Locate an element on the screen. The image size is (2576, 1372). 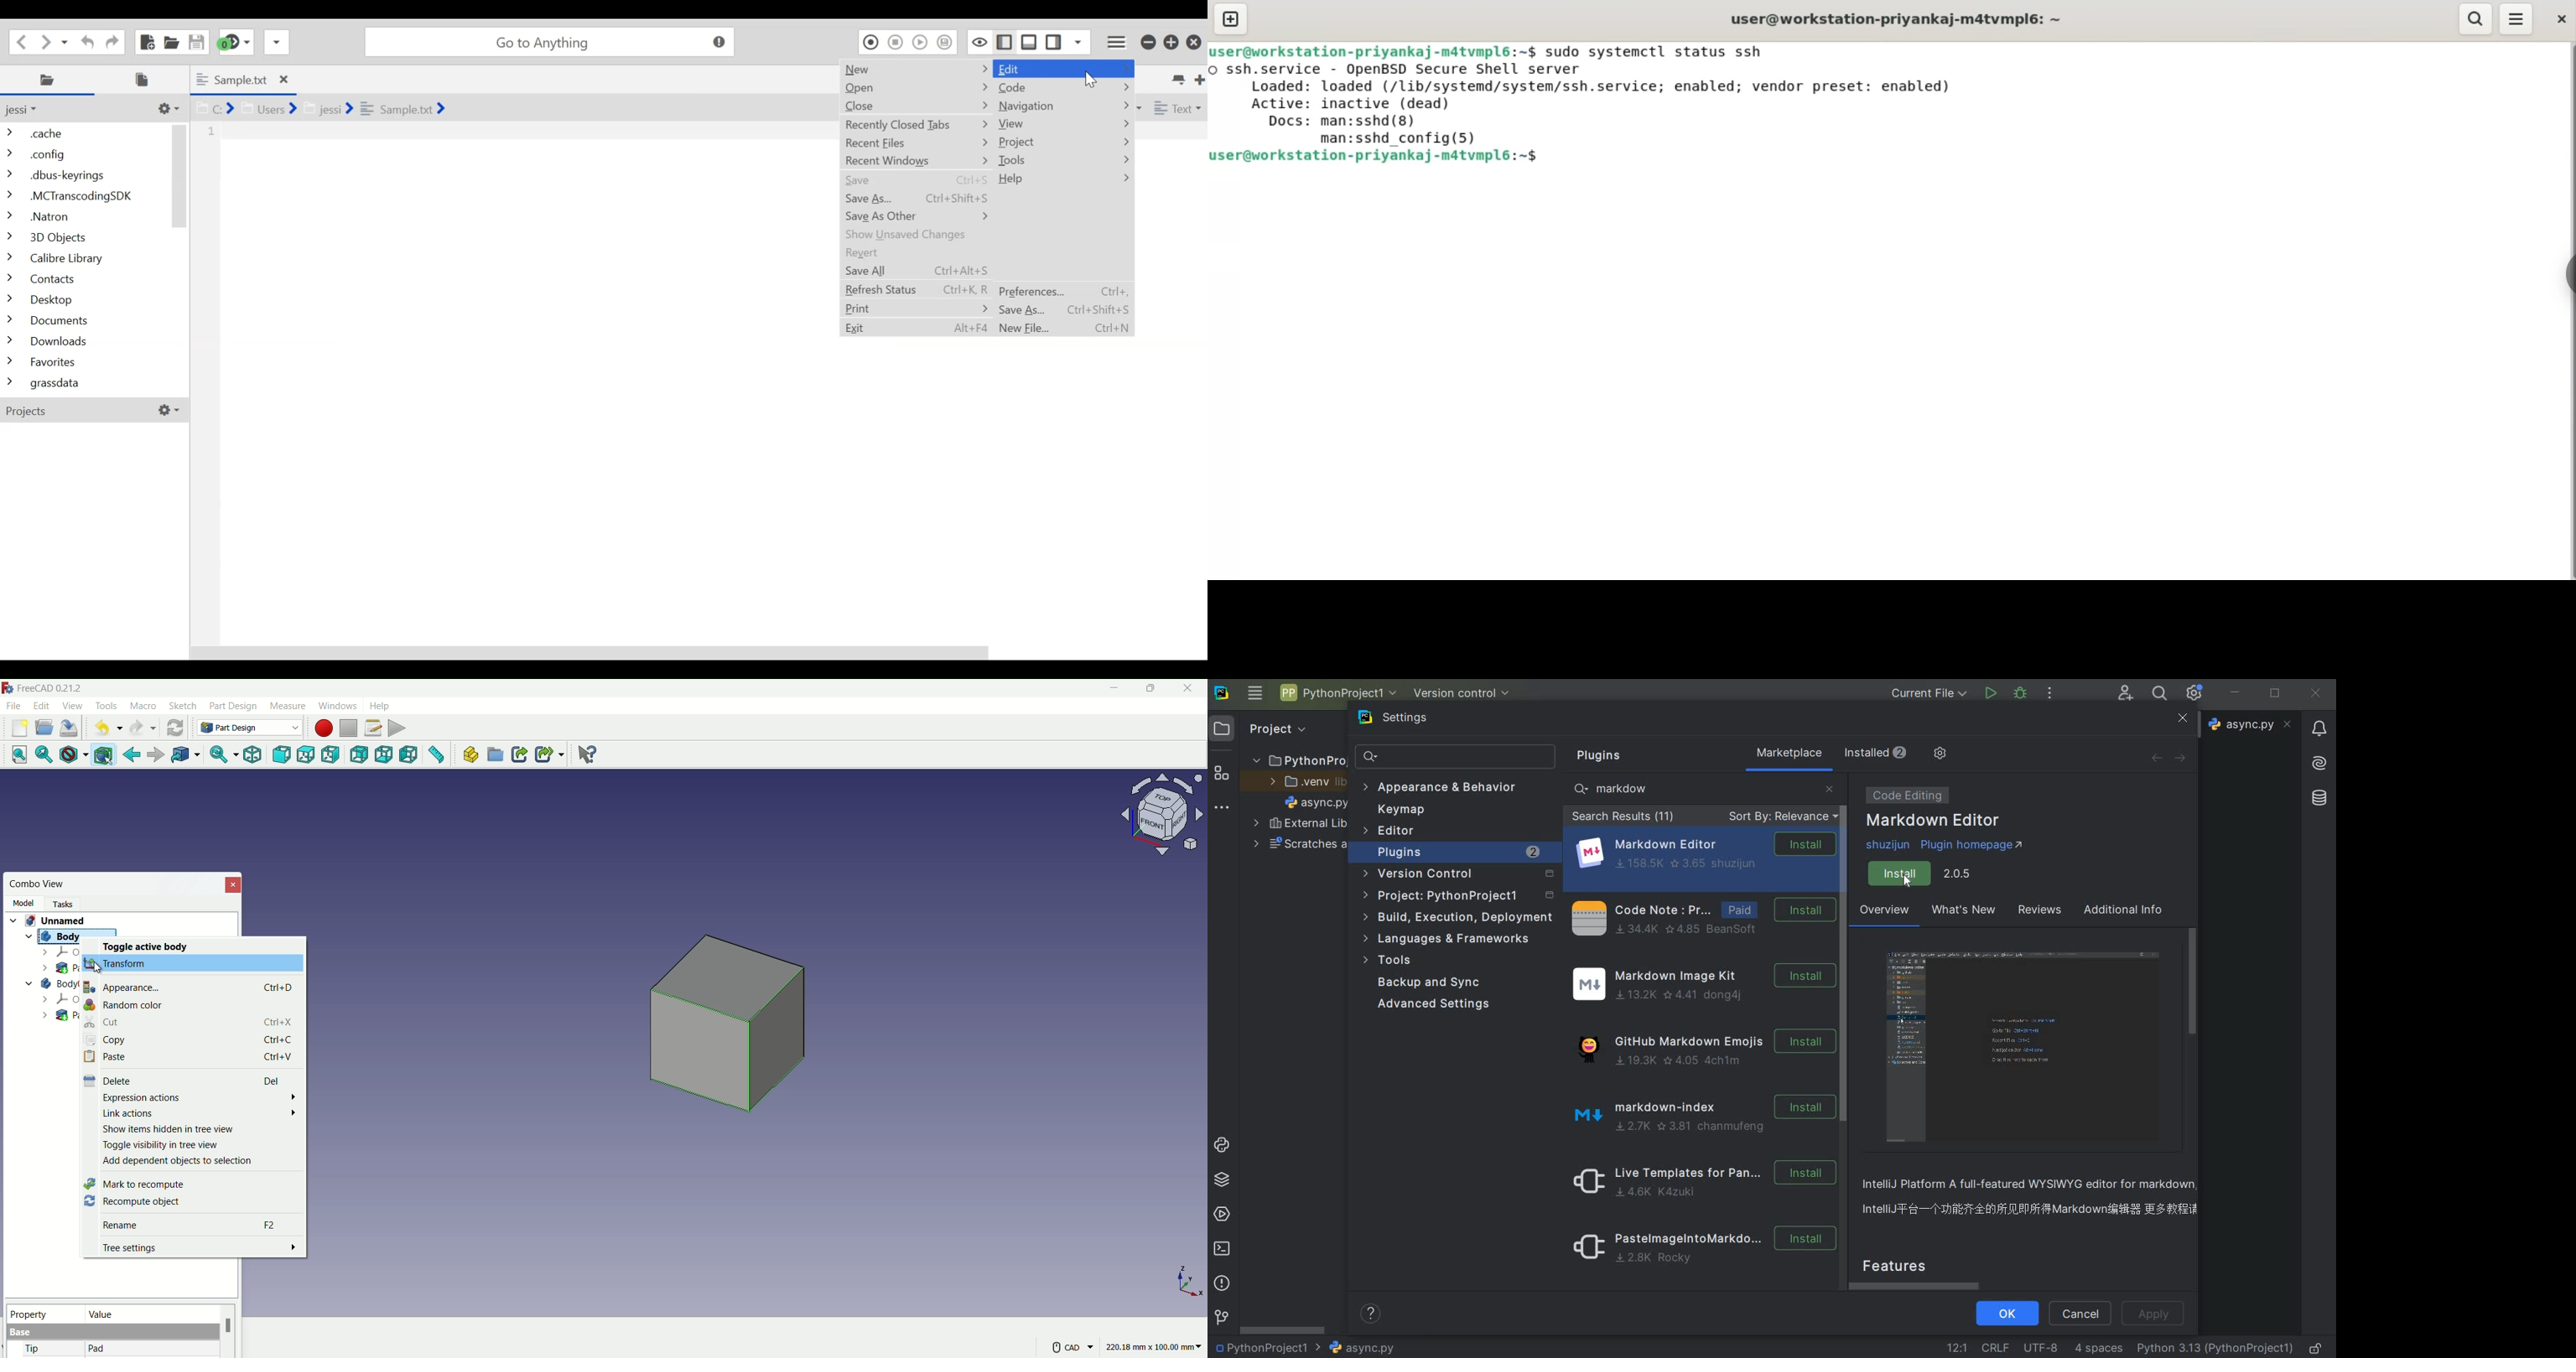
tools is located at coordinates (108, 706).